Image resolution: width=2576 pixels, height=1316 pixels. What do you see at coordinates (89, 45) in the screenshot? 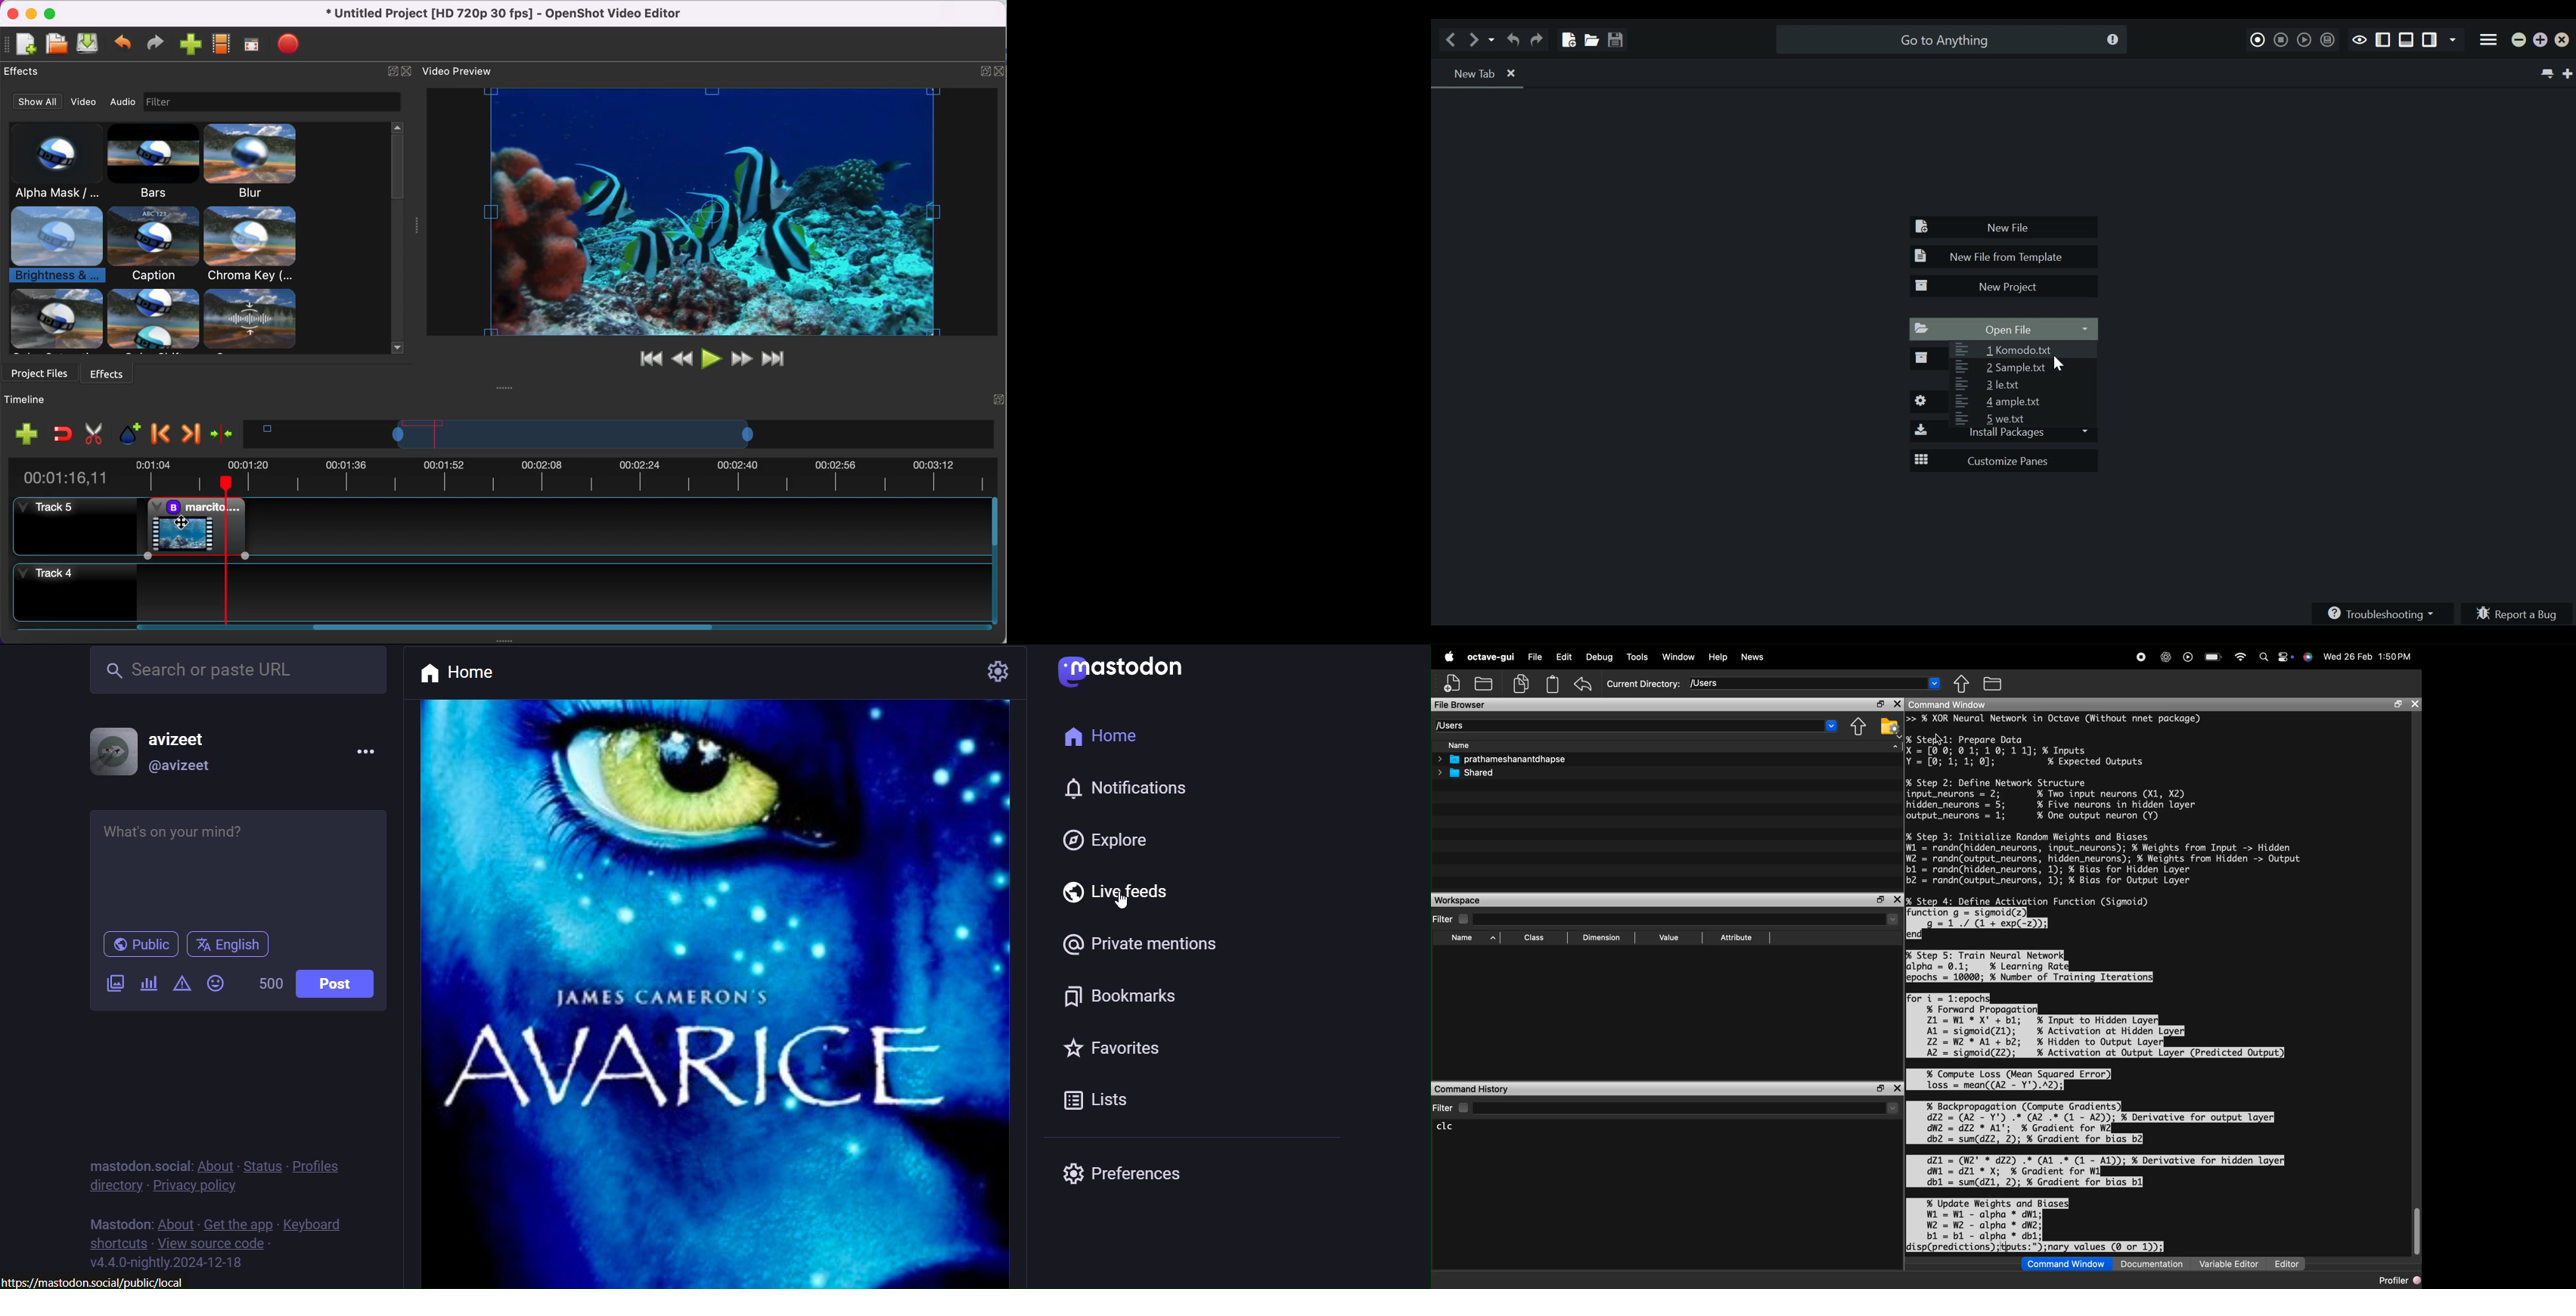
I see `save file` at bounding box center [89, 45].